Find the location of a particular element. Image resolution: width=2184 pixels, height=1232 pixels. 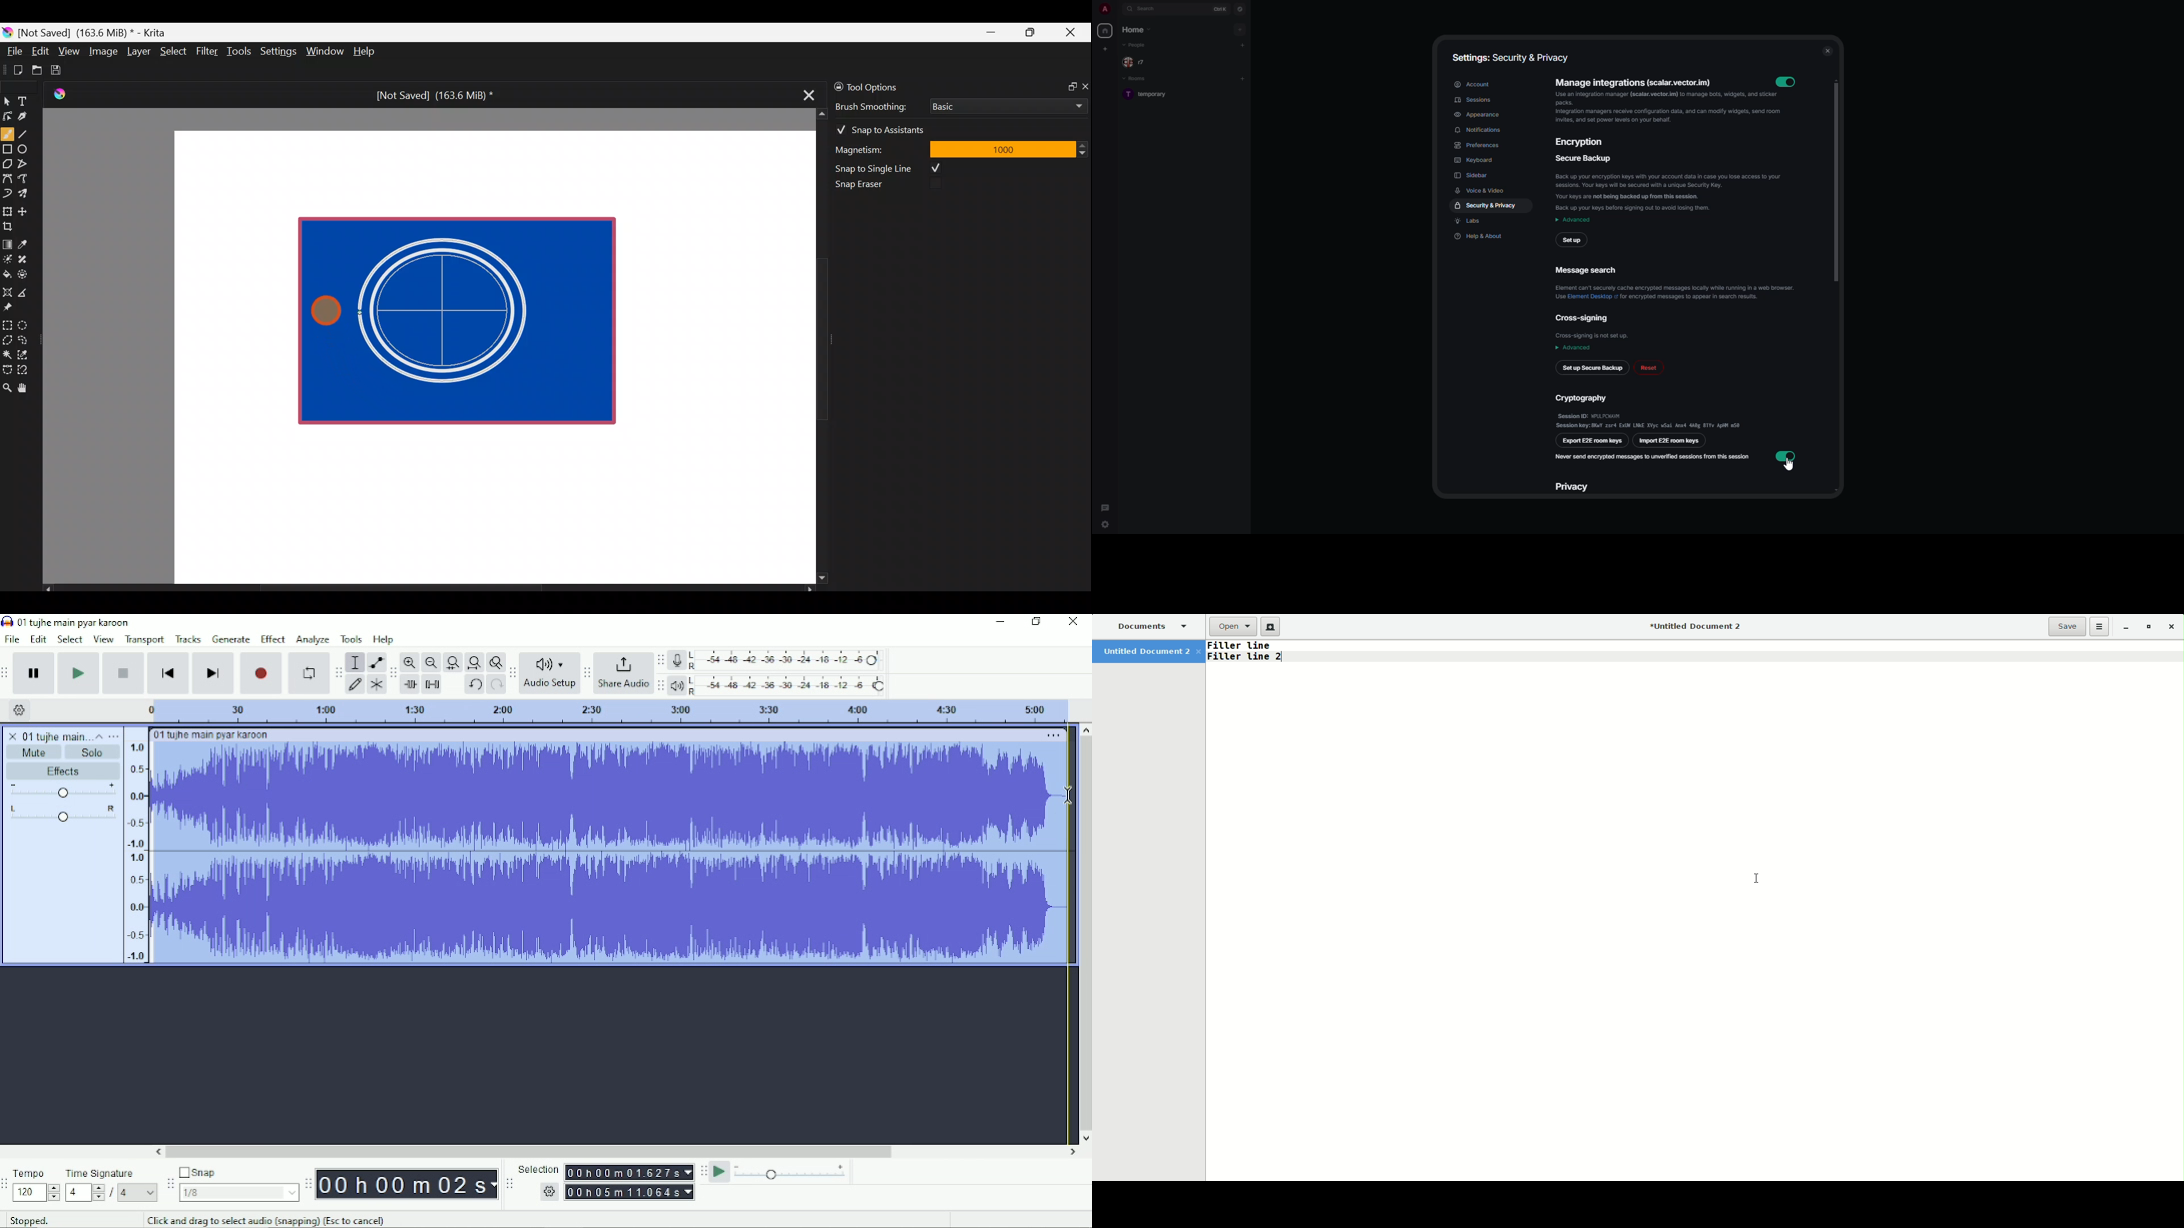

Pan is located at coordinates (63, 814).